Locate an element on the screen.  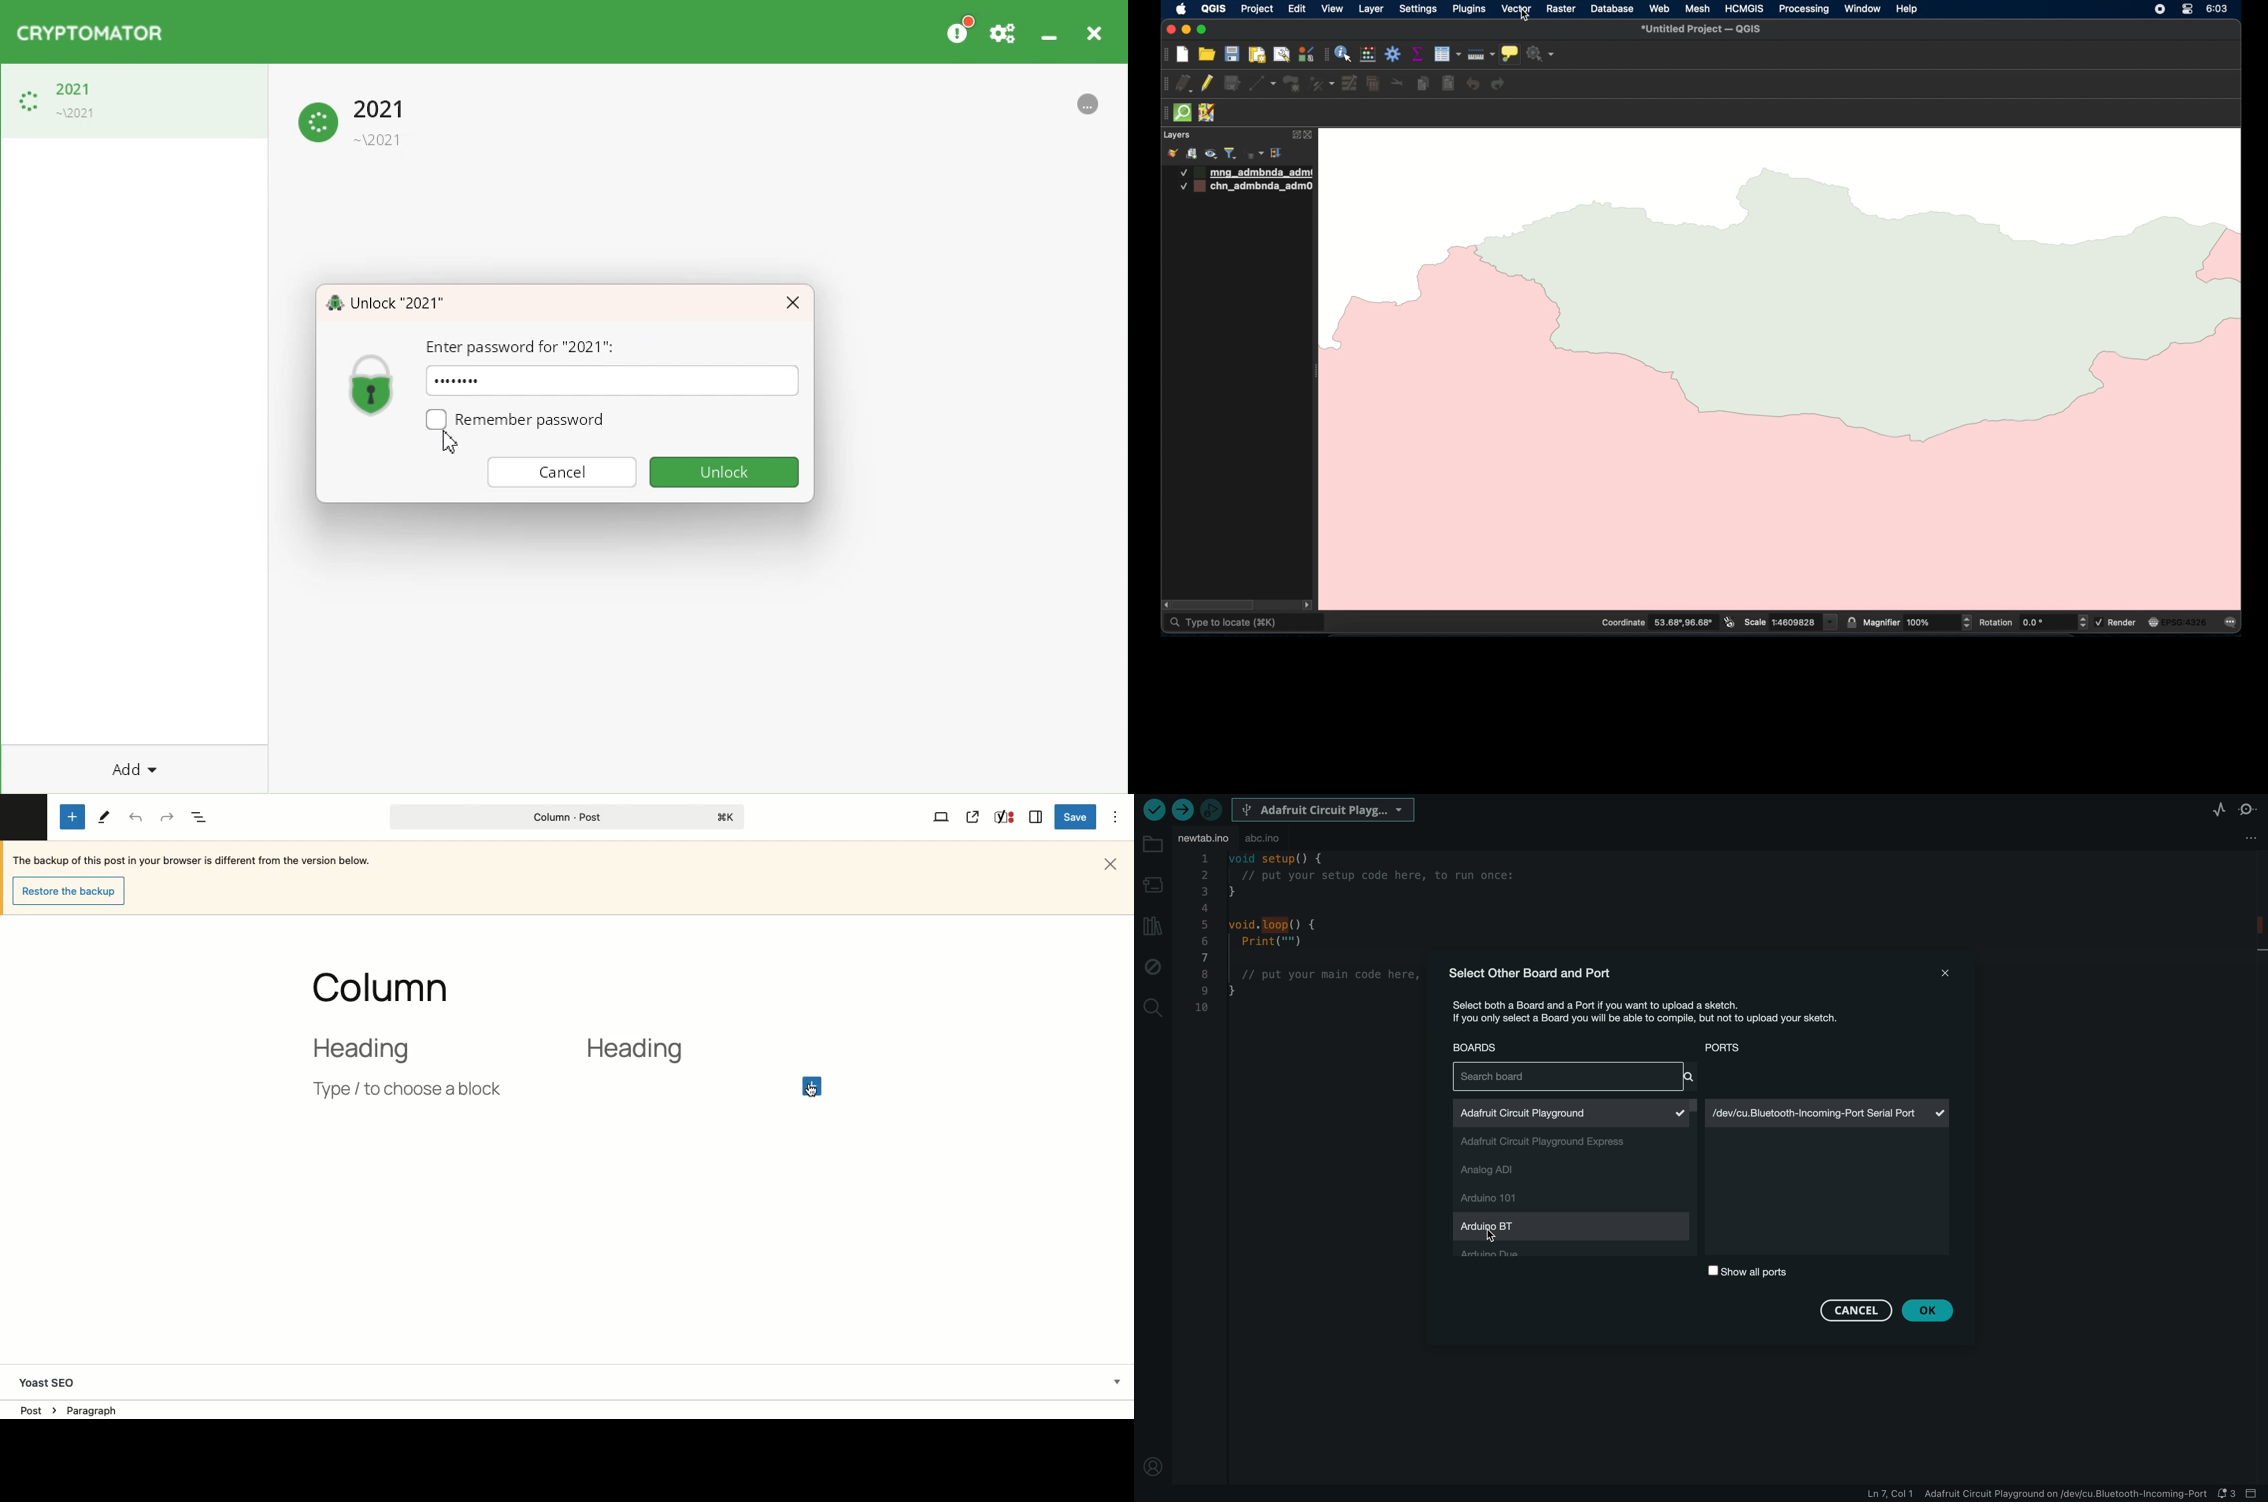
Redo is located at coordinates (168, 818).